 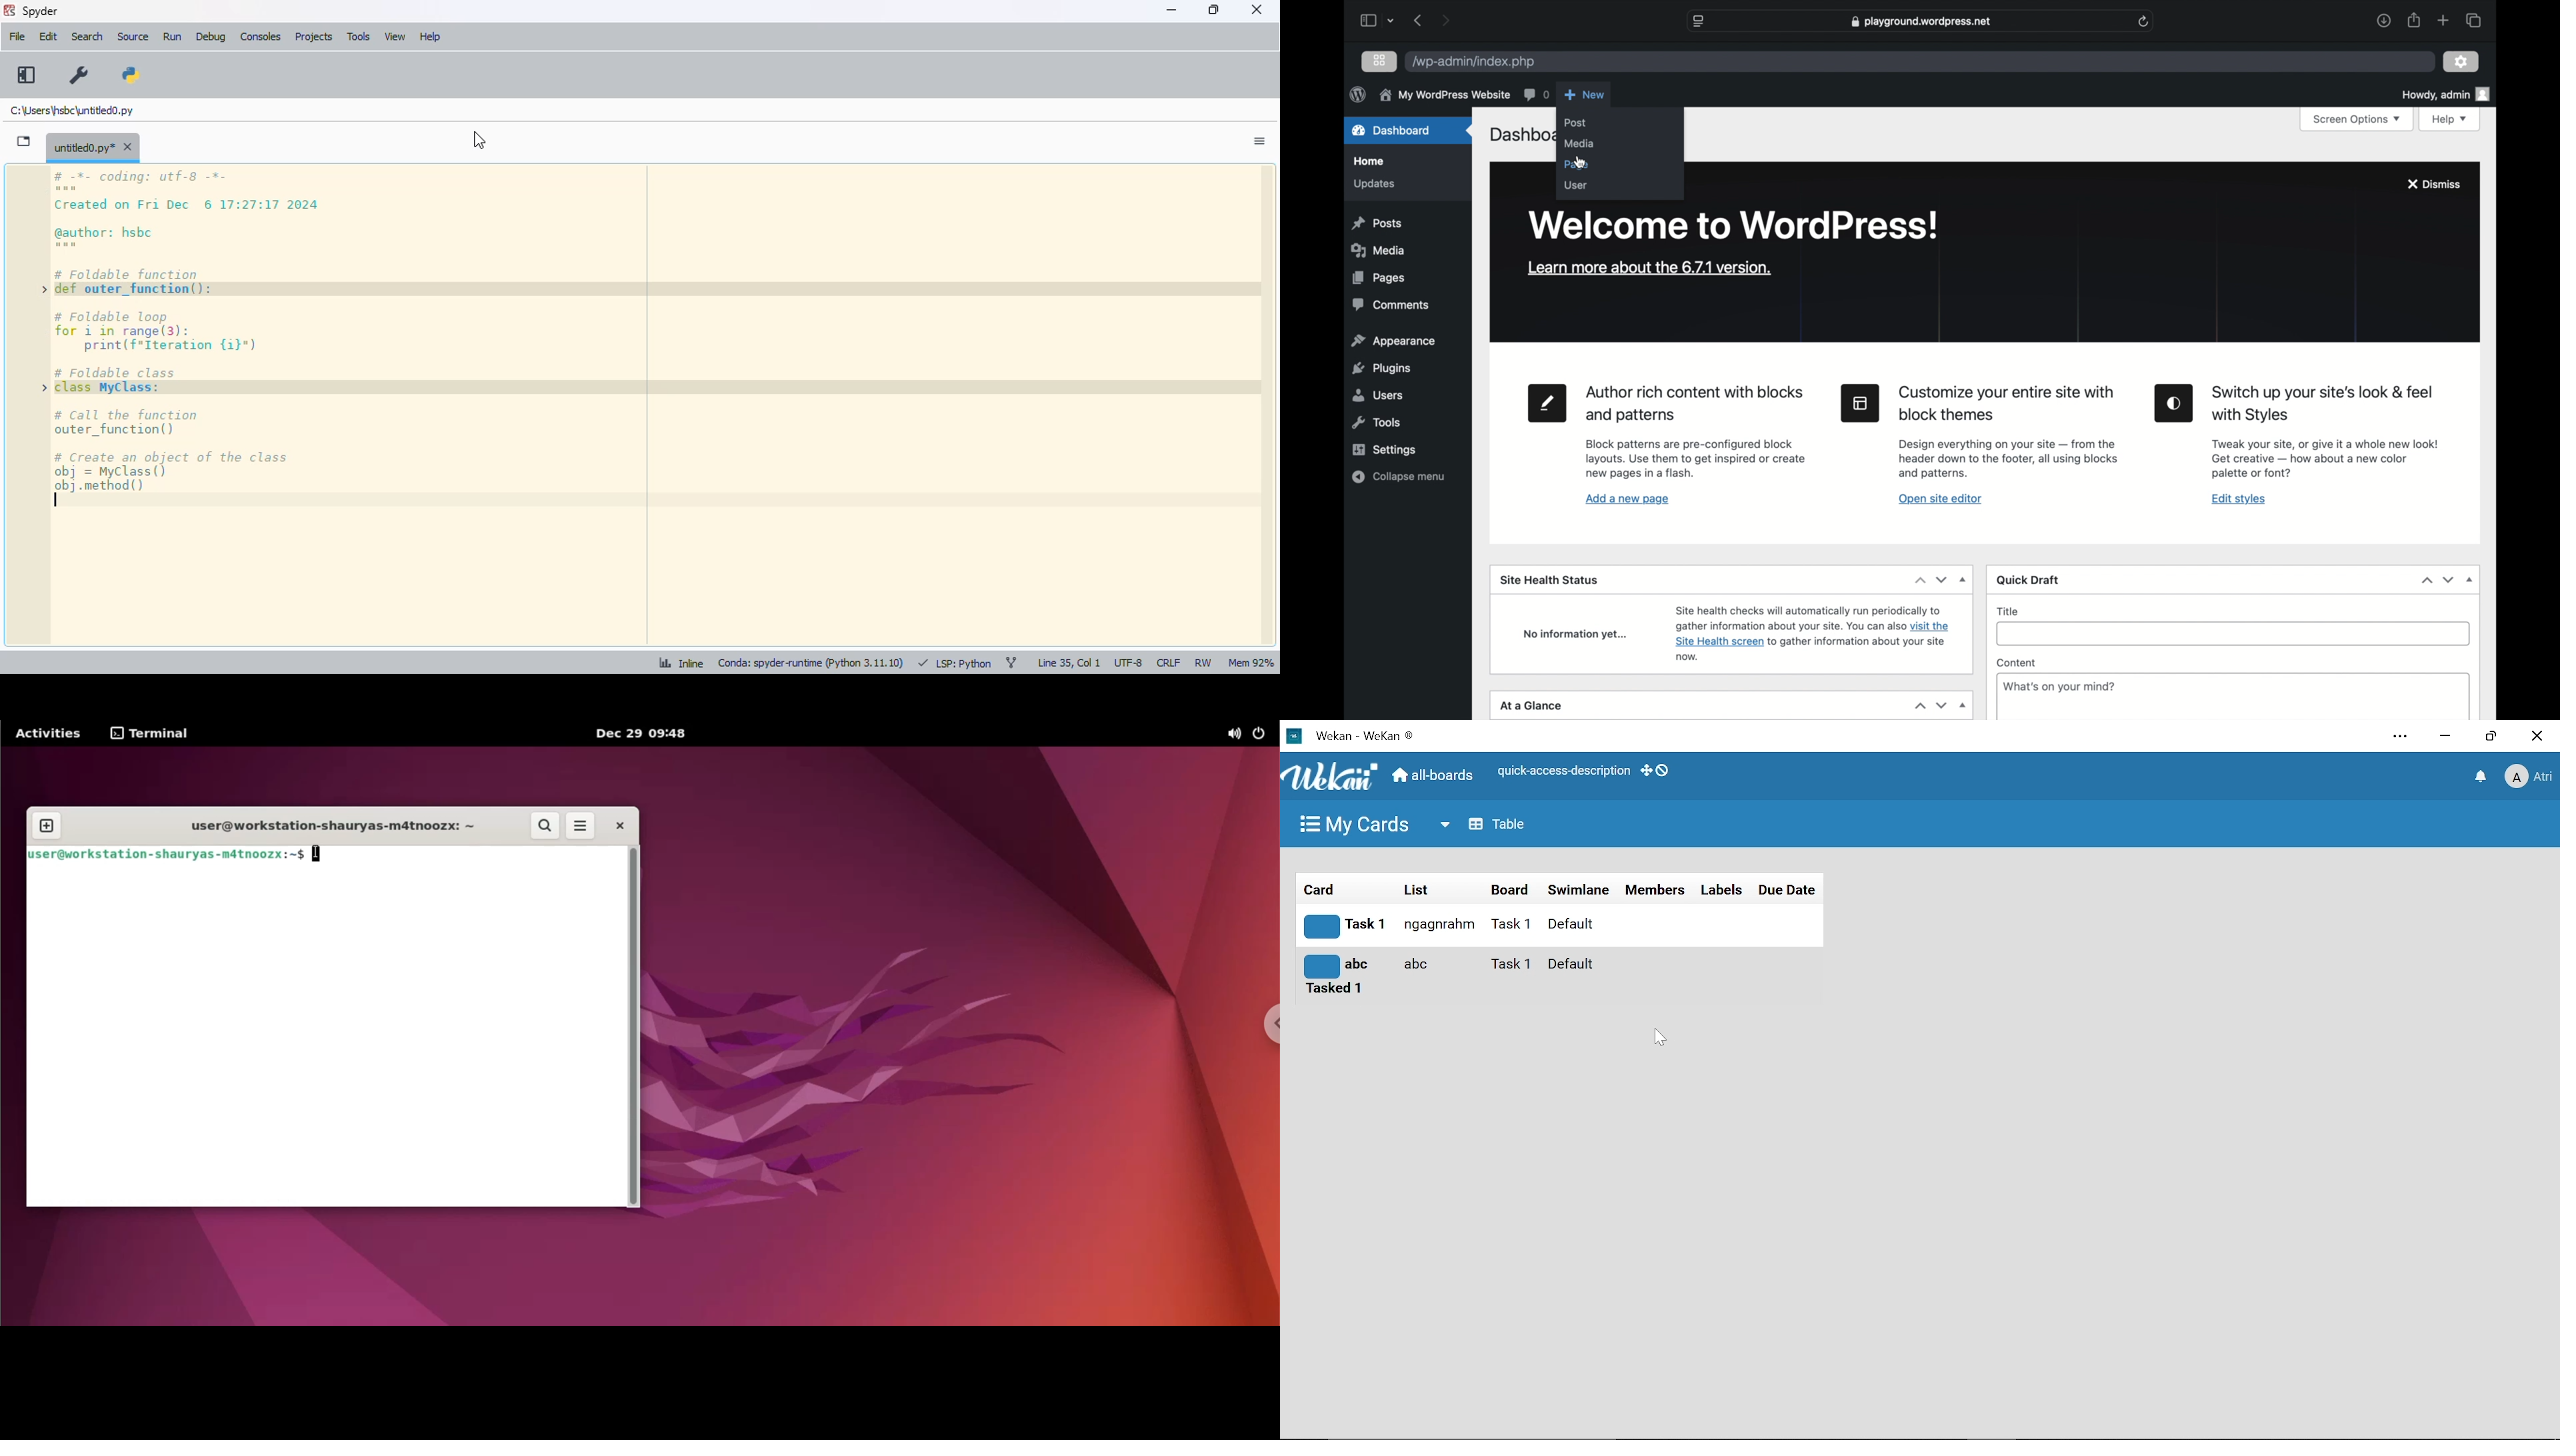 What do you see at coordinates (1697, 405) in the screenshot?
I see `heading` at bounding box center [1697, 405].